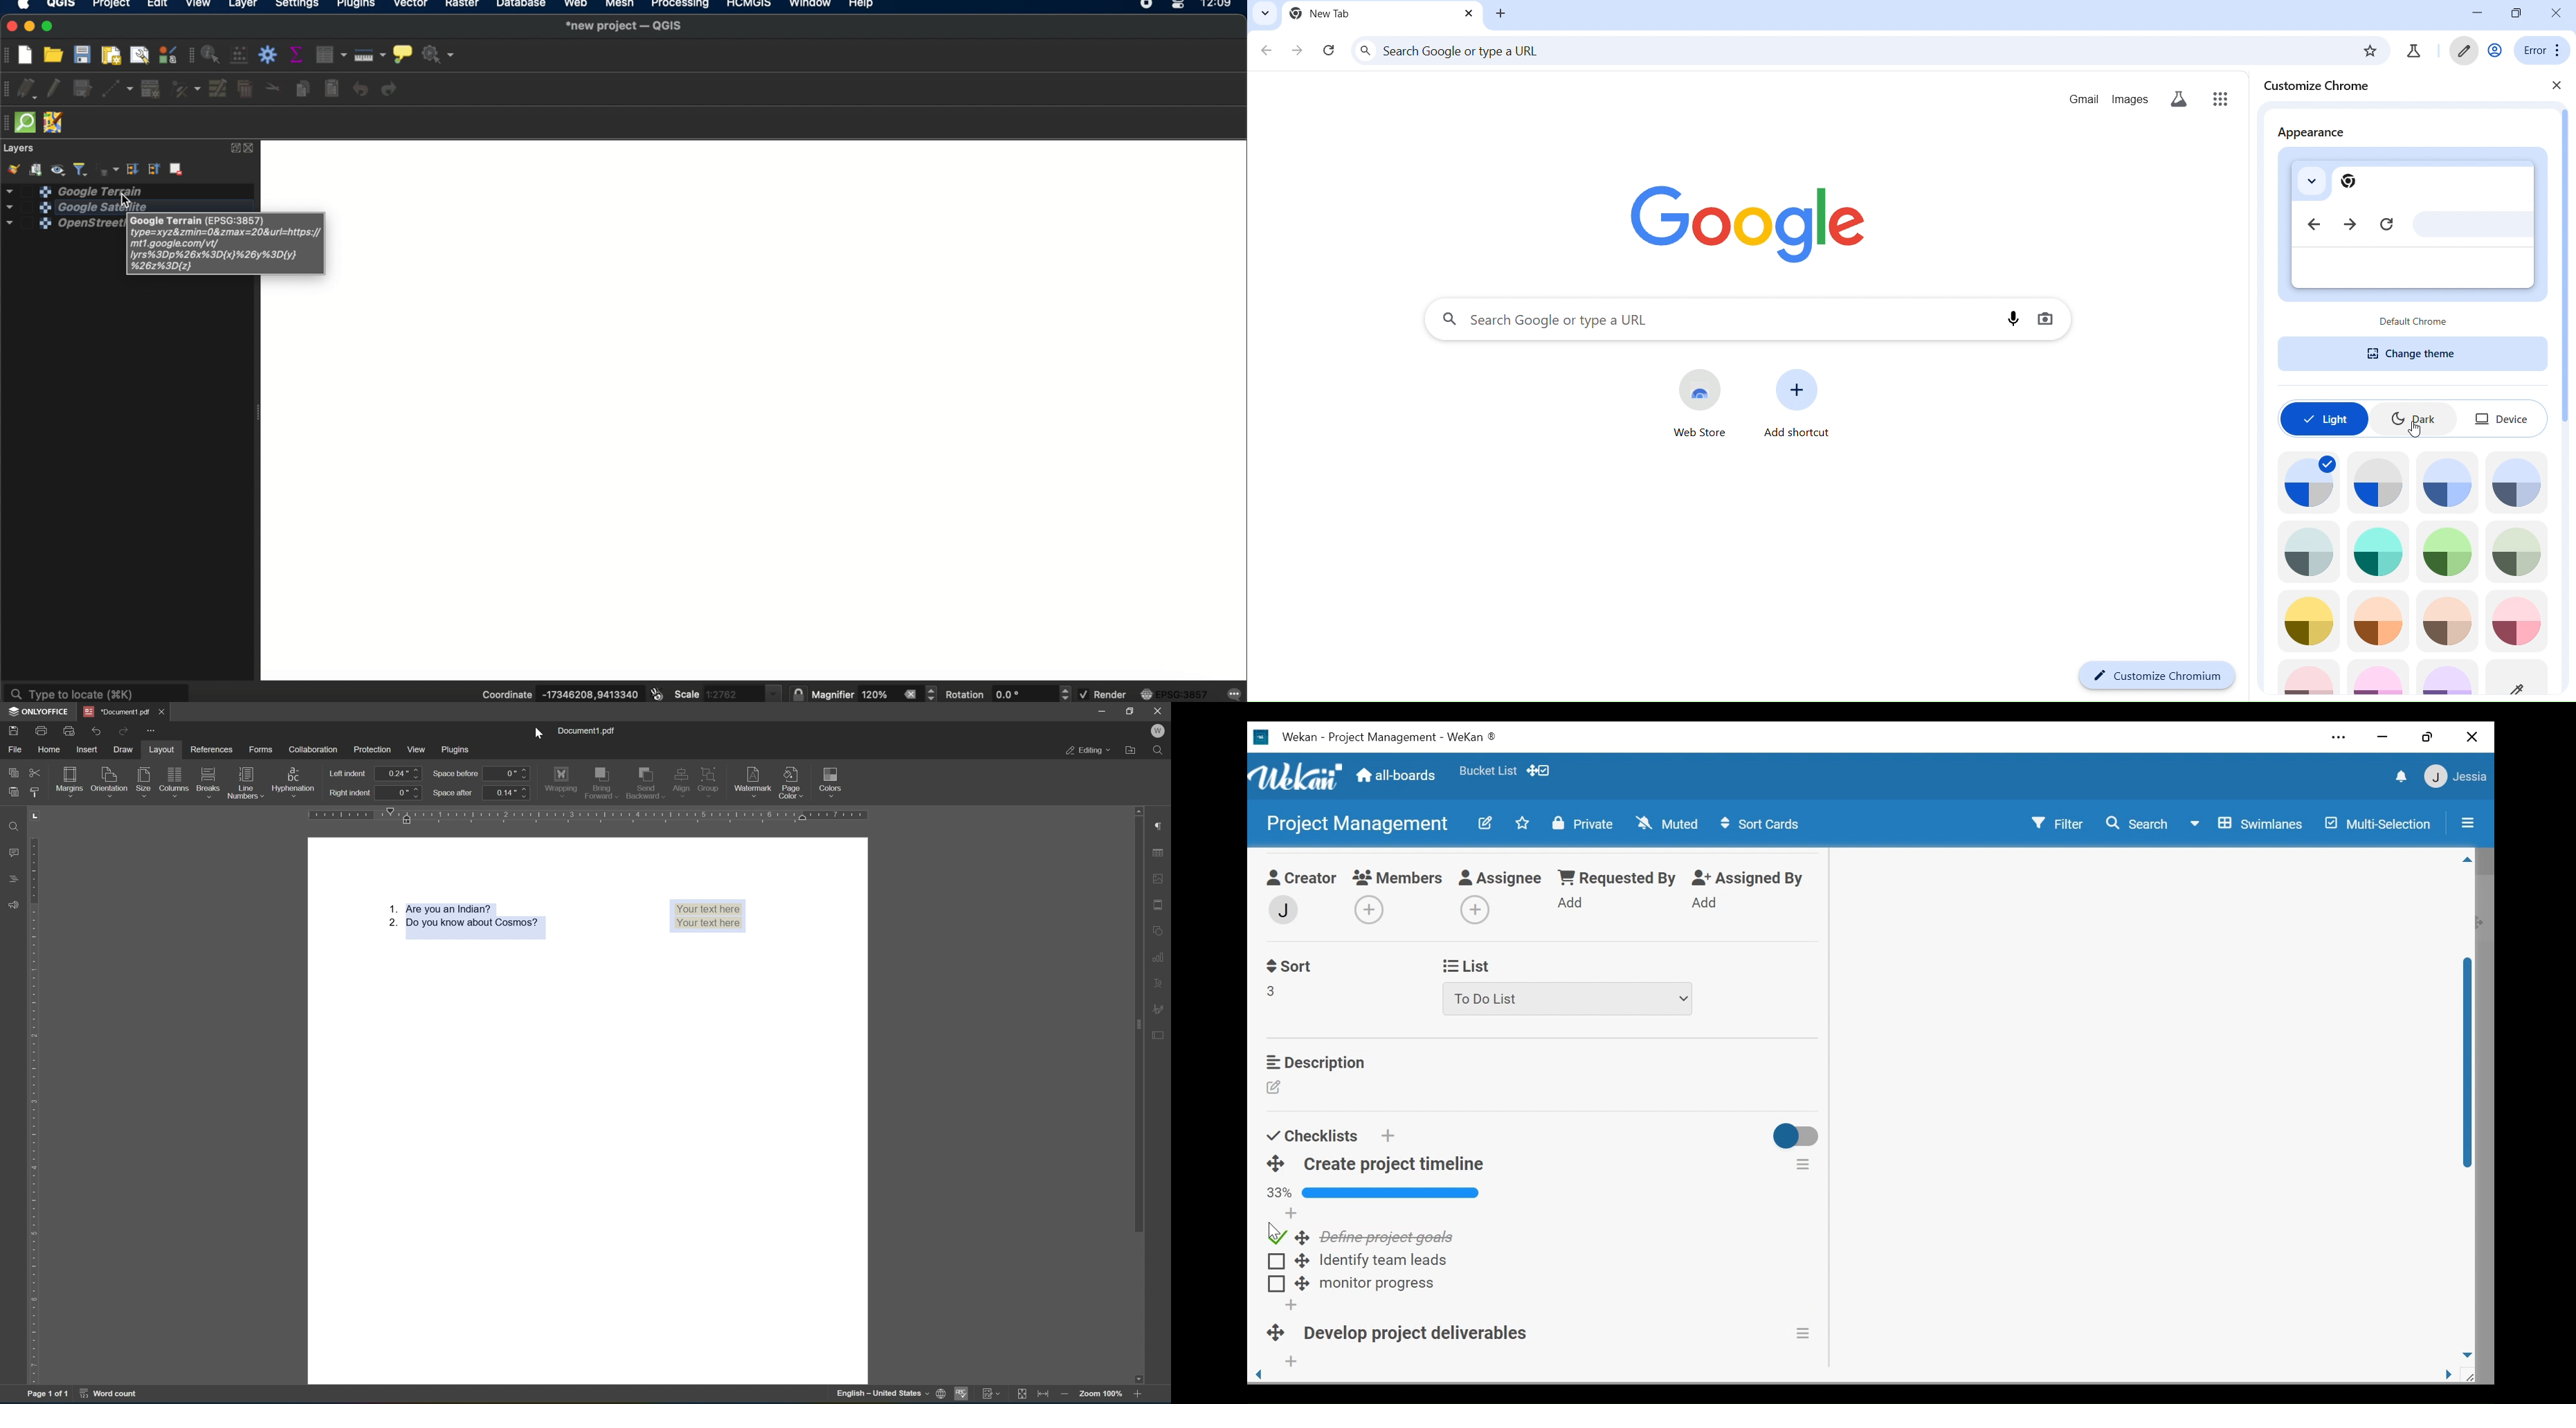  Describe the element at coordinates (2469, 1352) in the screenshot. I see `page down` at that location.